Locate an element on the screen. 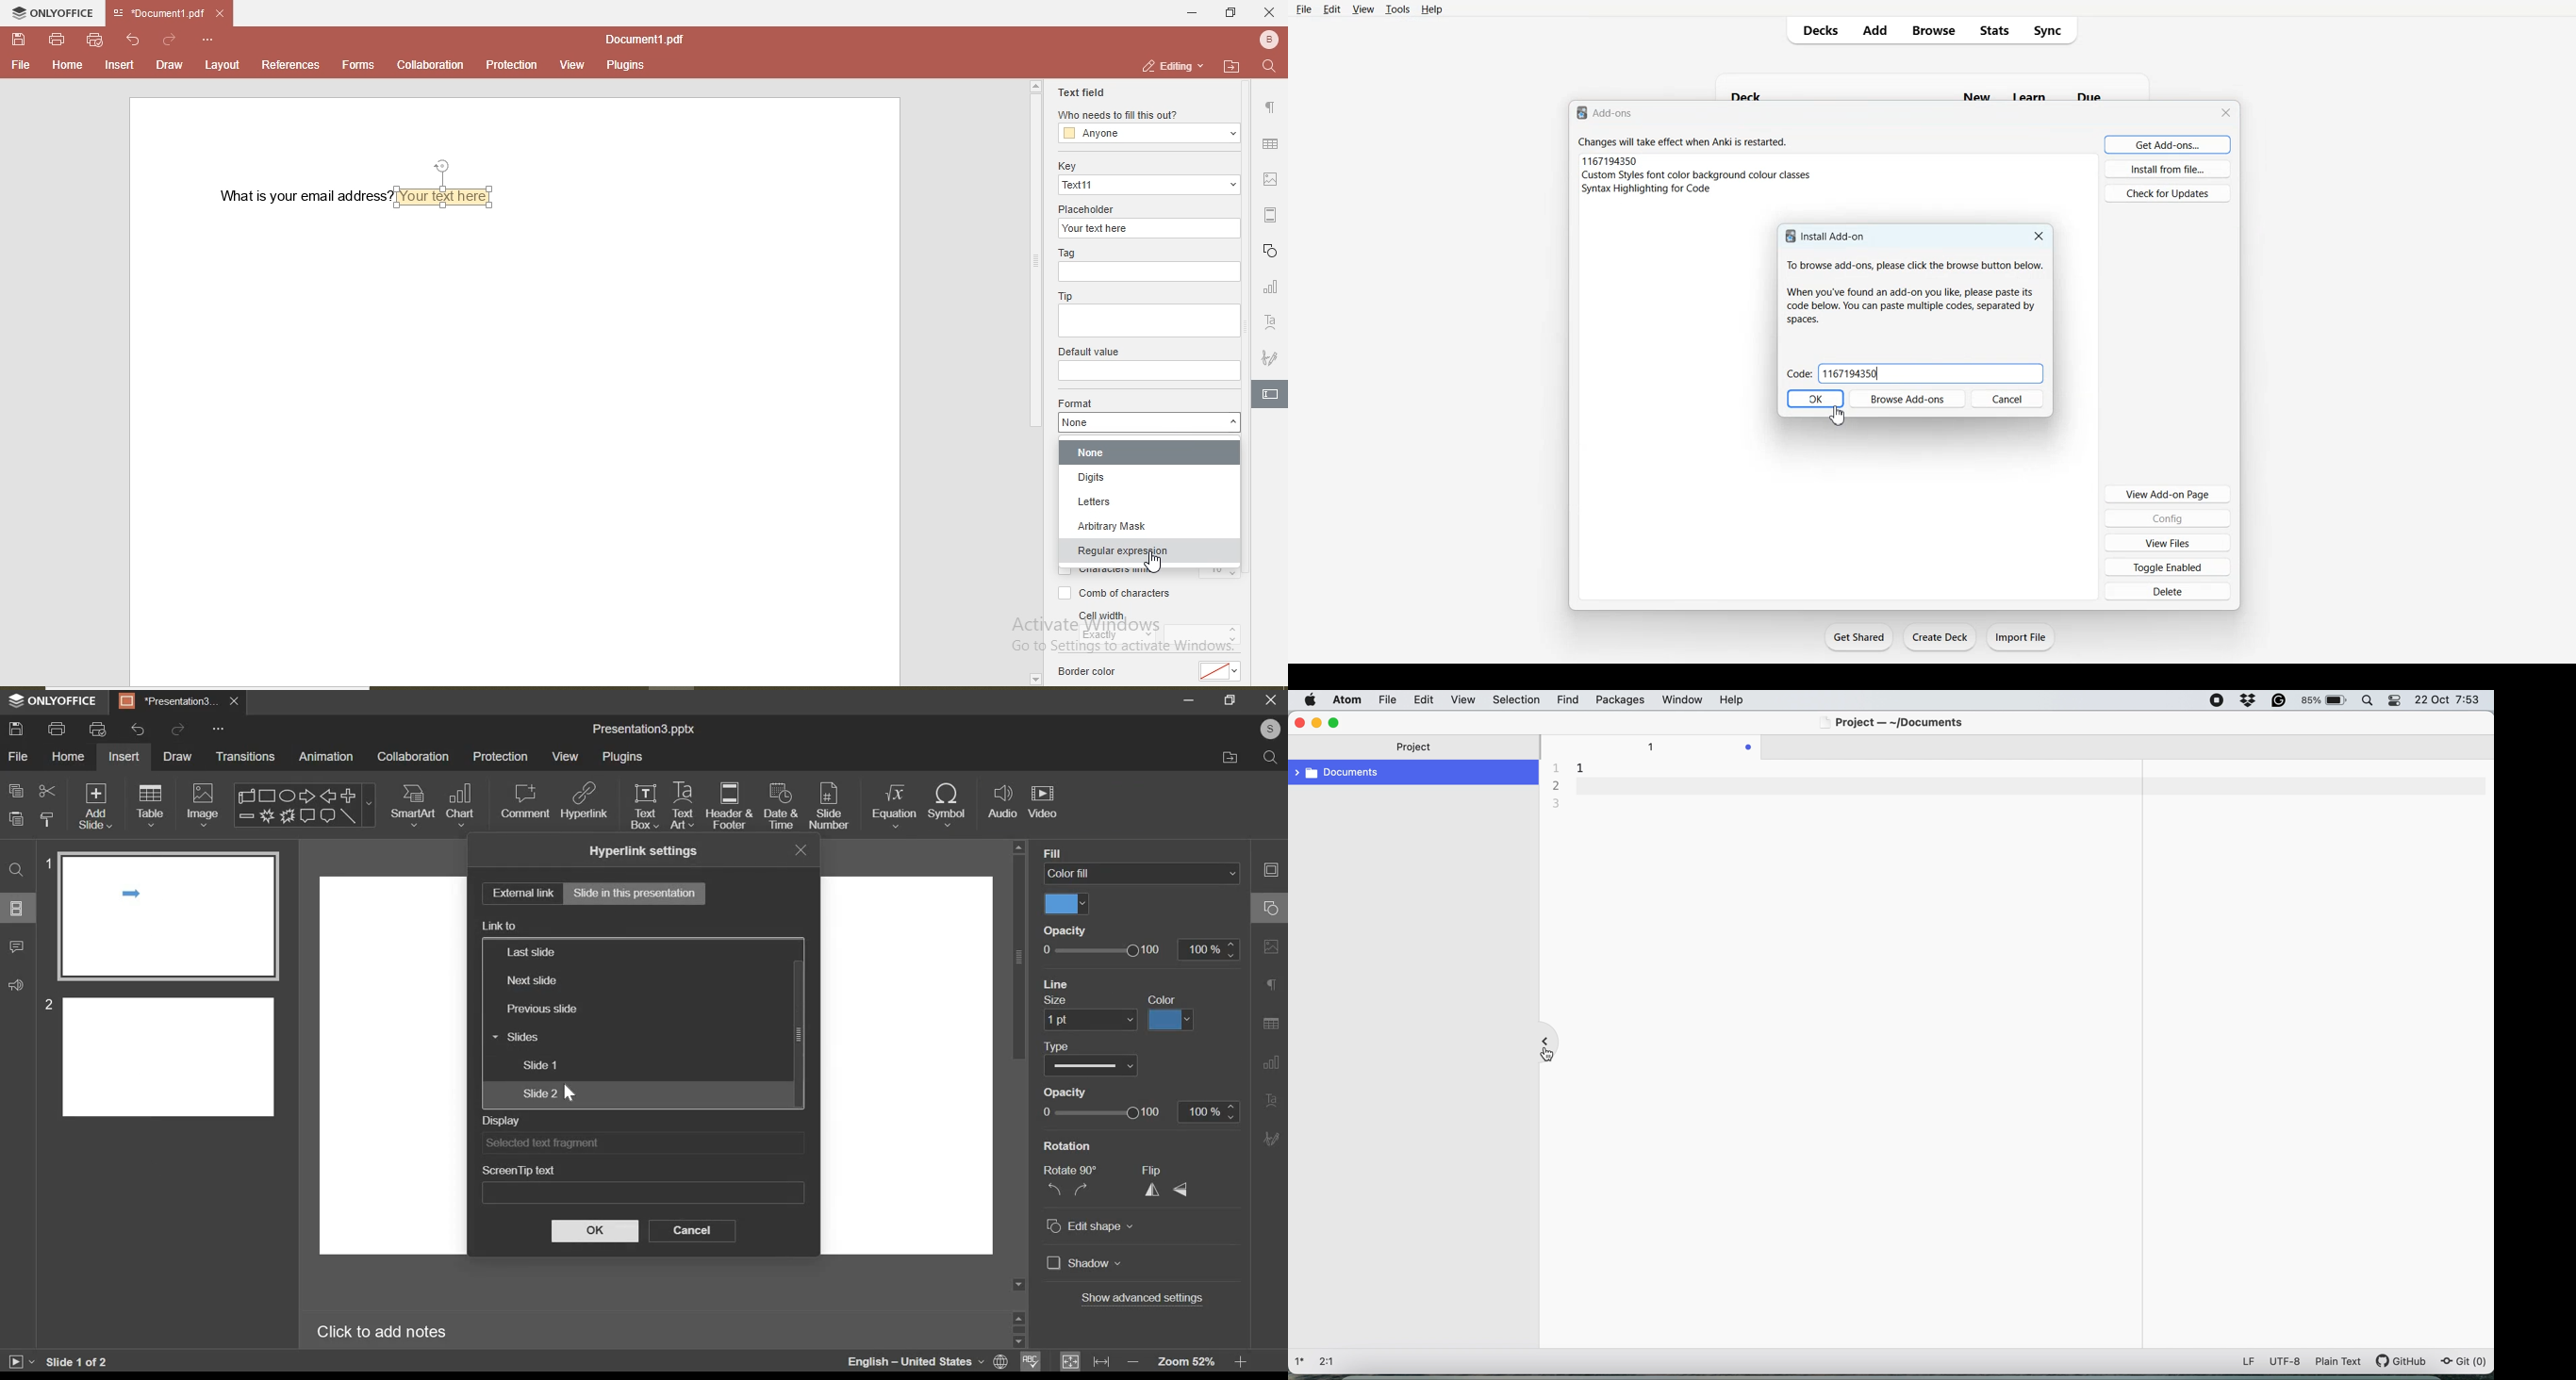 Image resolution: width=2576 pixels, height=1400 pixels. Signature settings is located at coordinates (1271, 1138).